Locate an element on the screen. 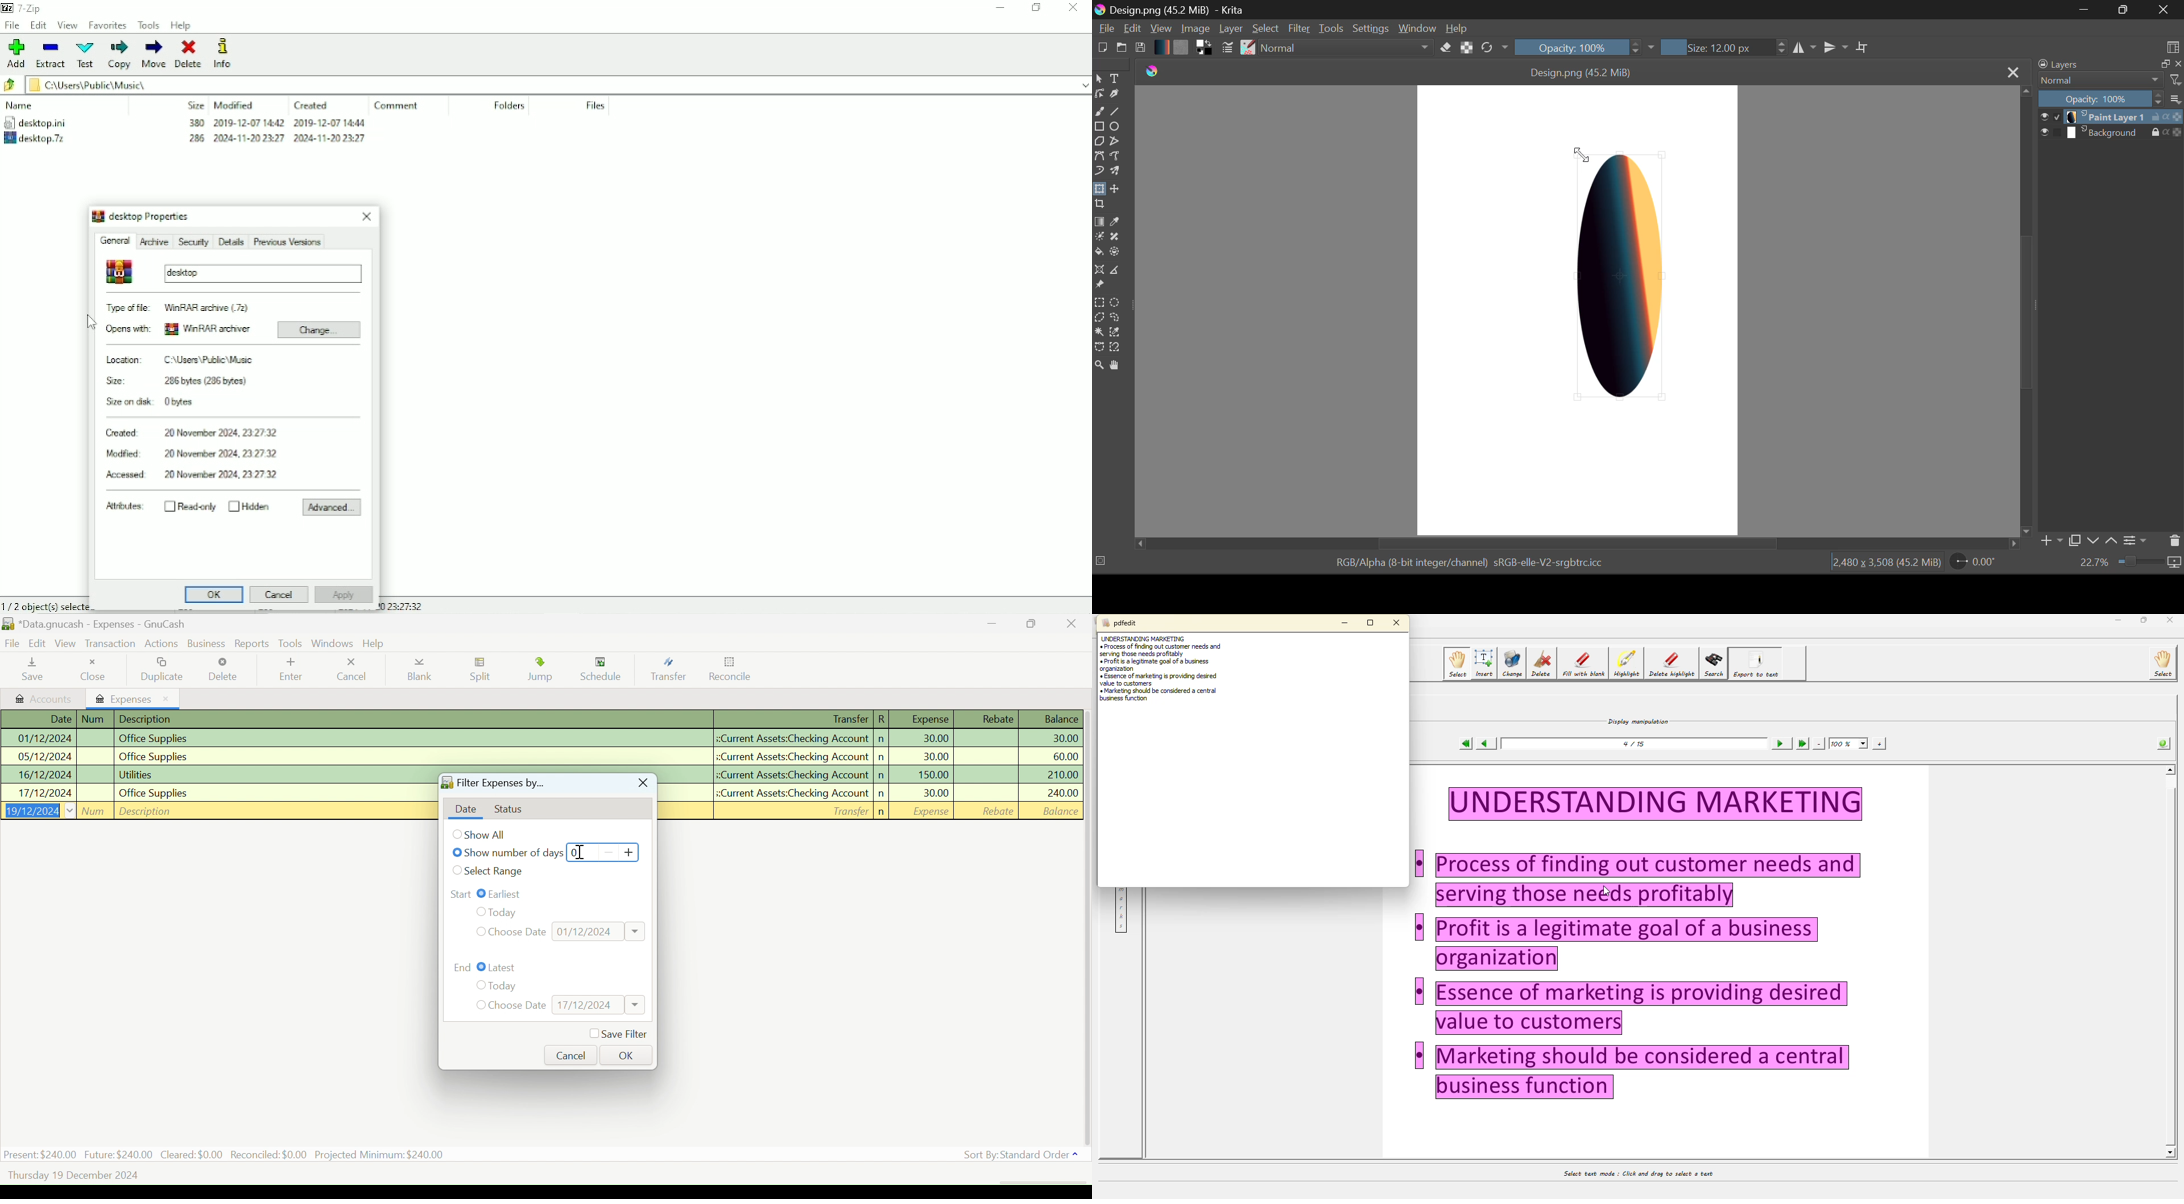 This screenshot has width=2184, height=1204. Location: C:\Users\Public\Music is located at coordinates (179, 361).